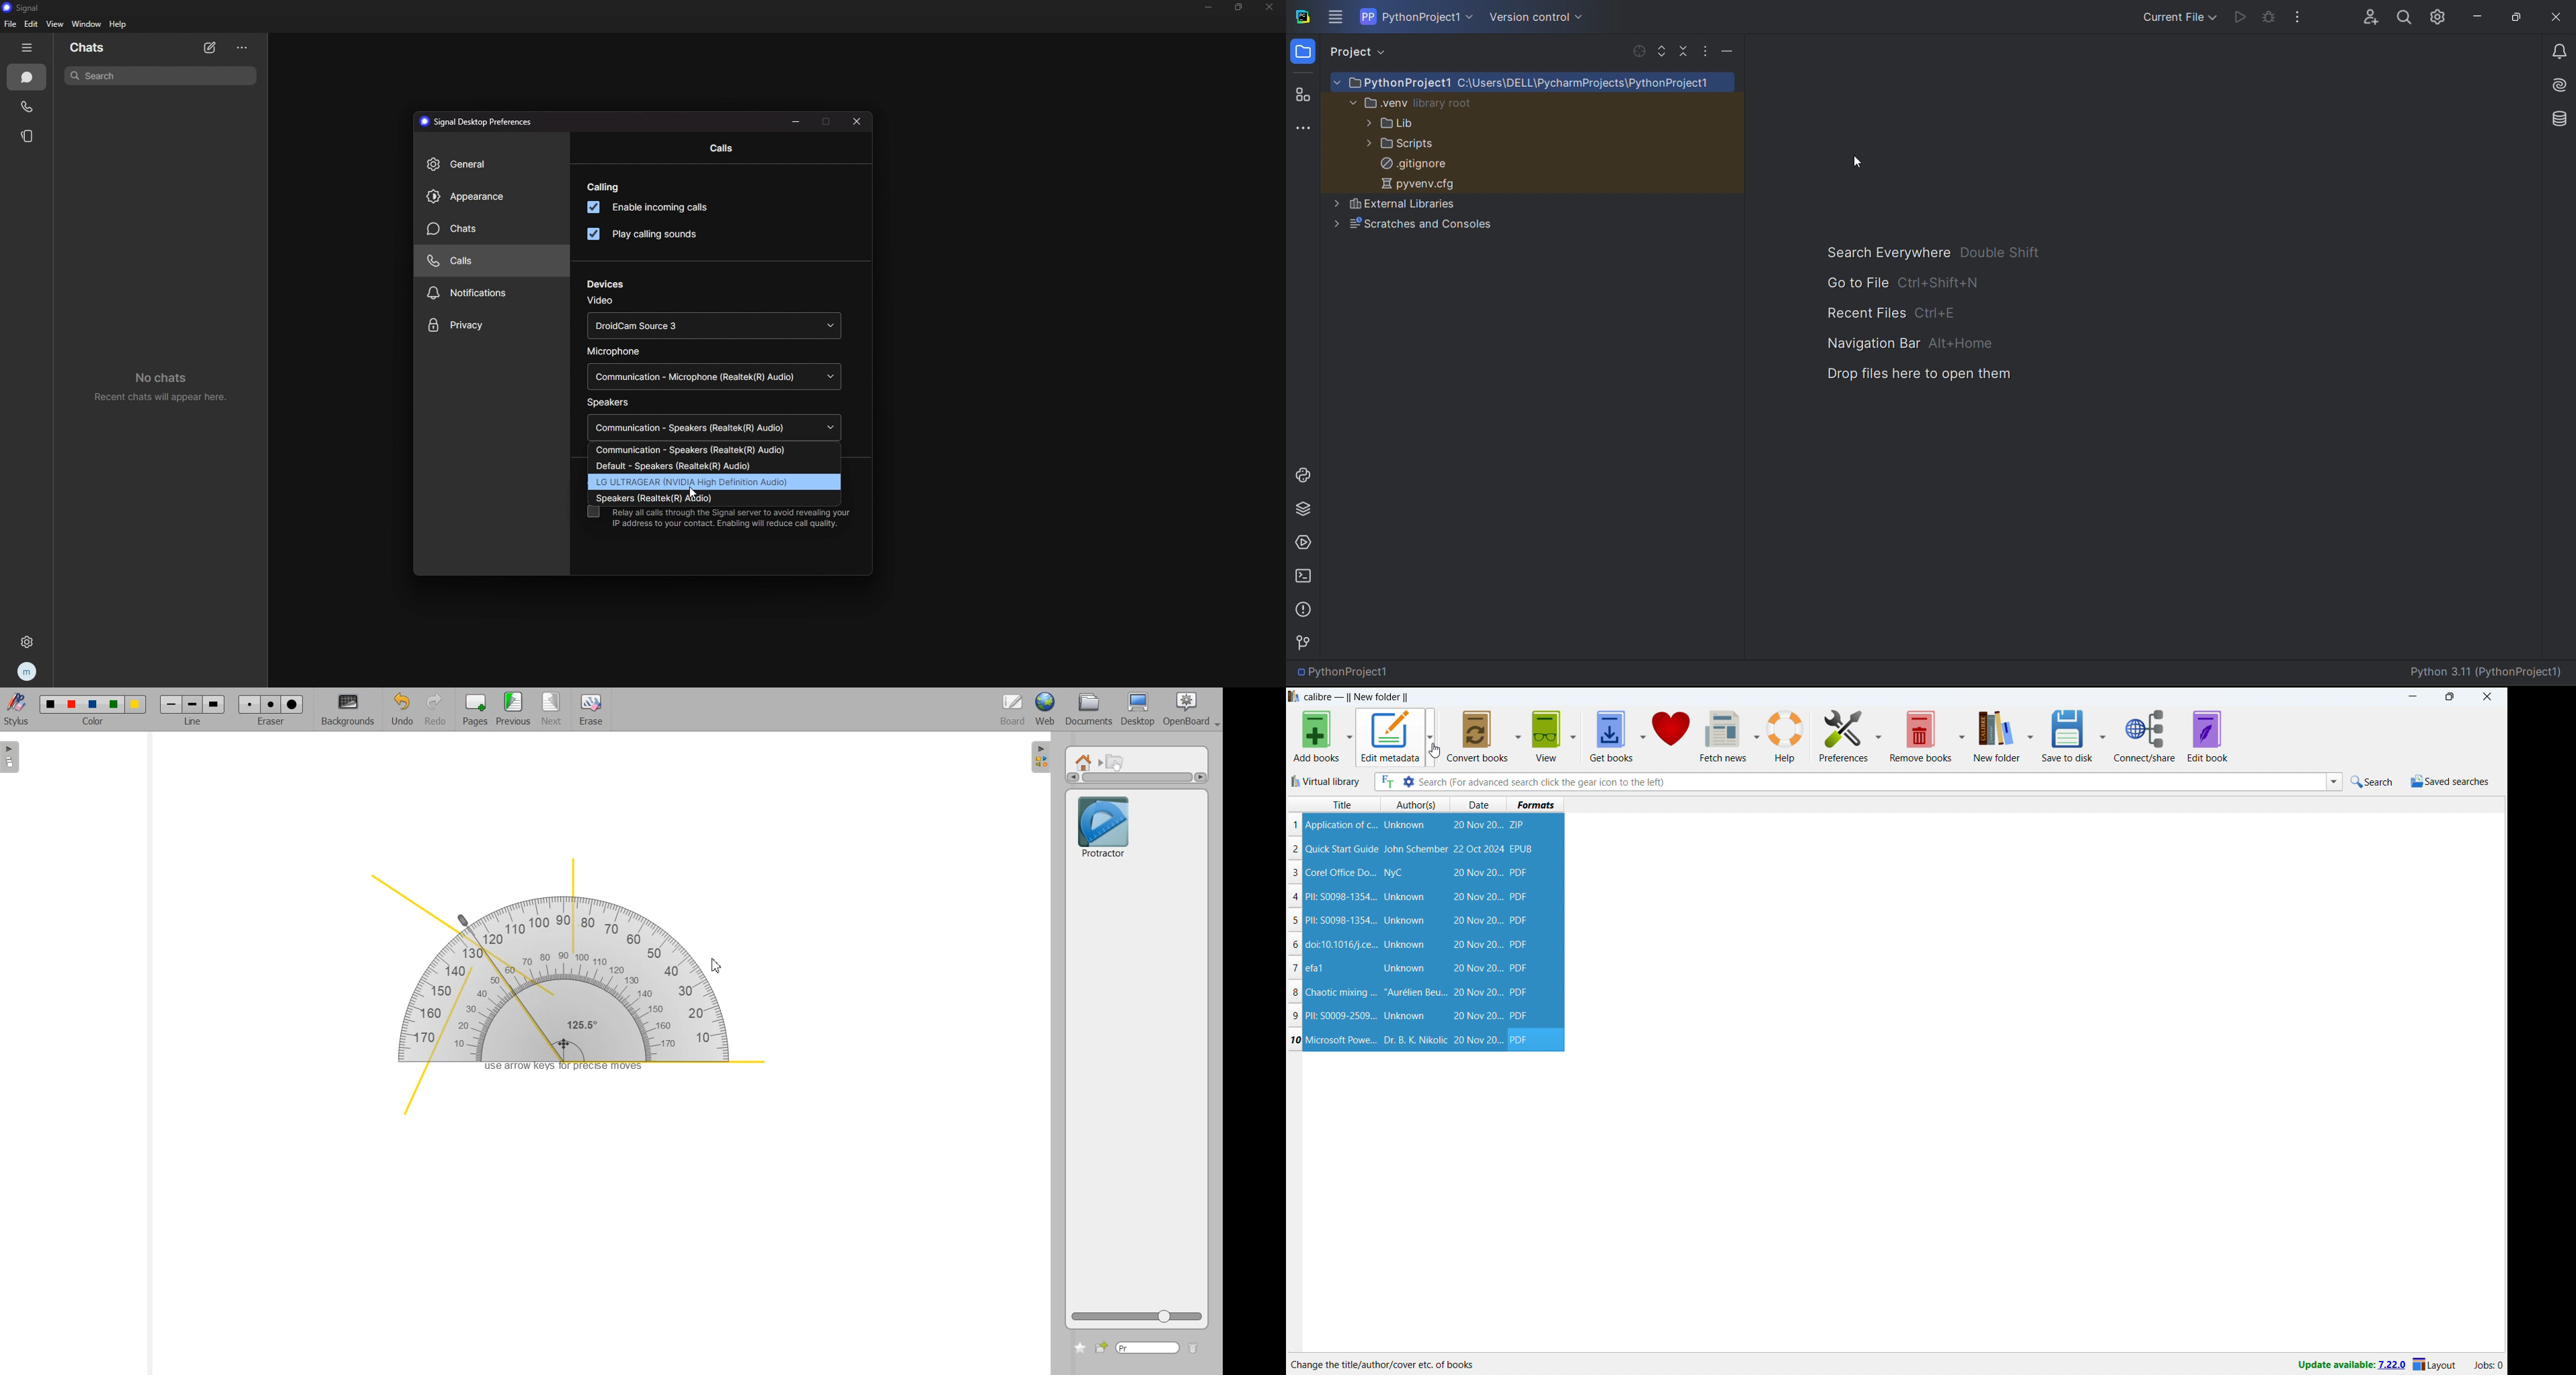  I want to click on 1, so click(1295, 825).